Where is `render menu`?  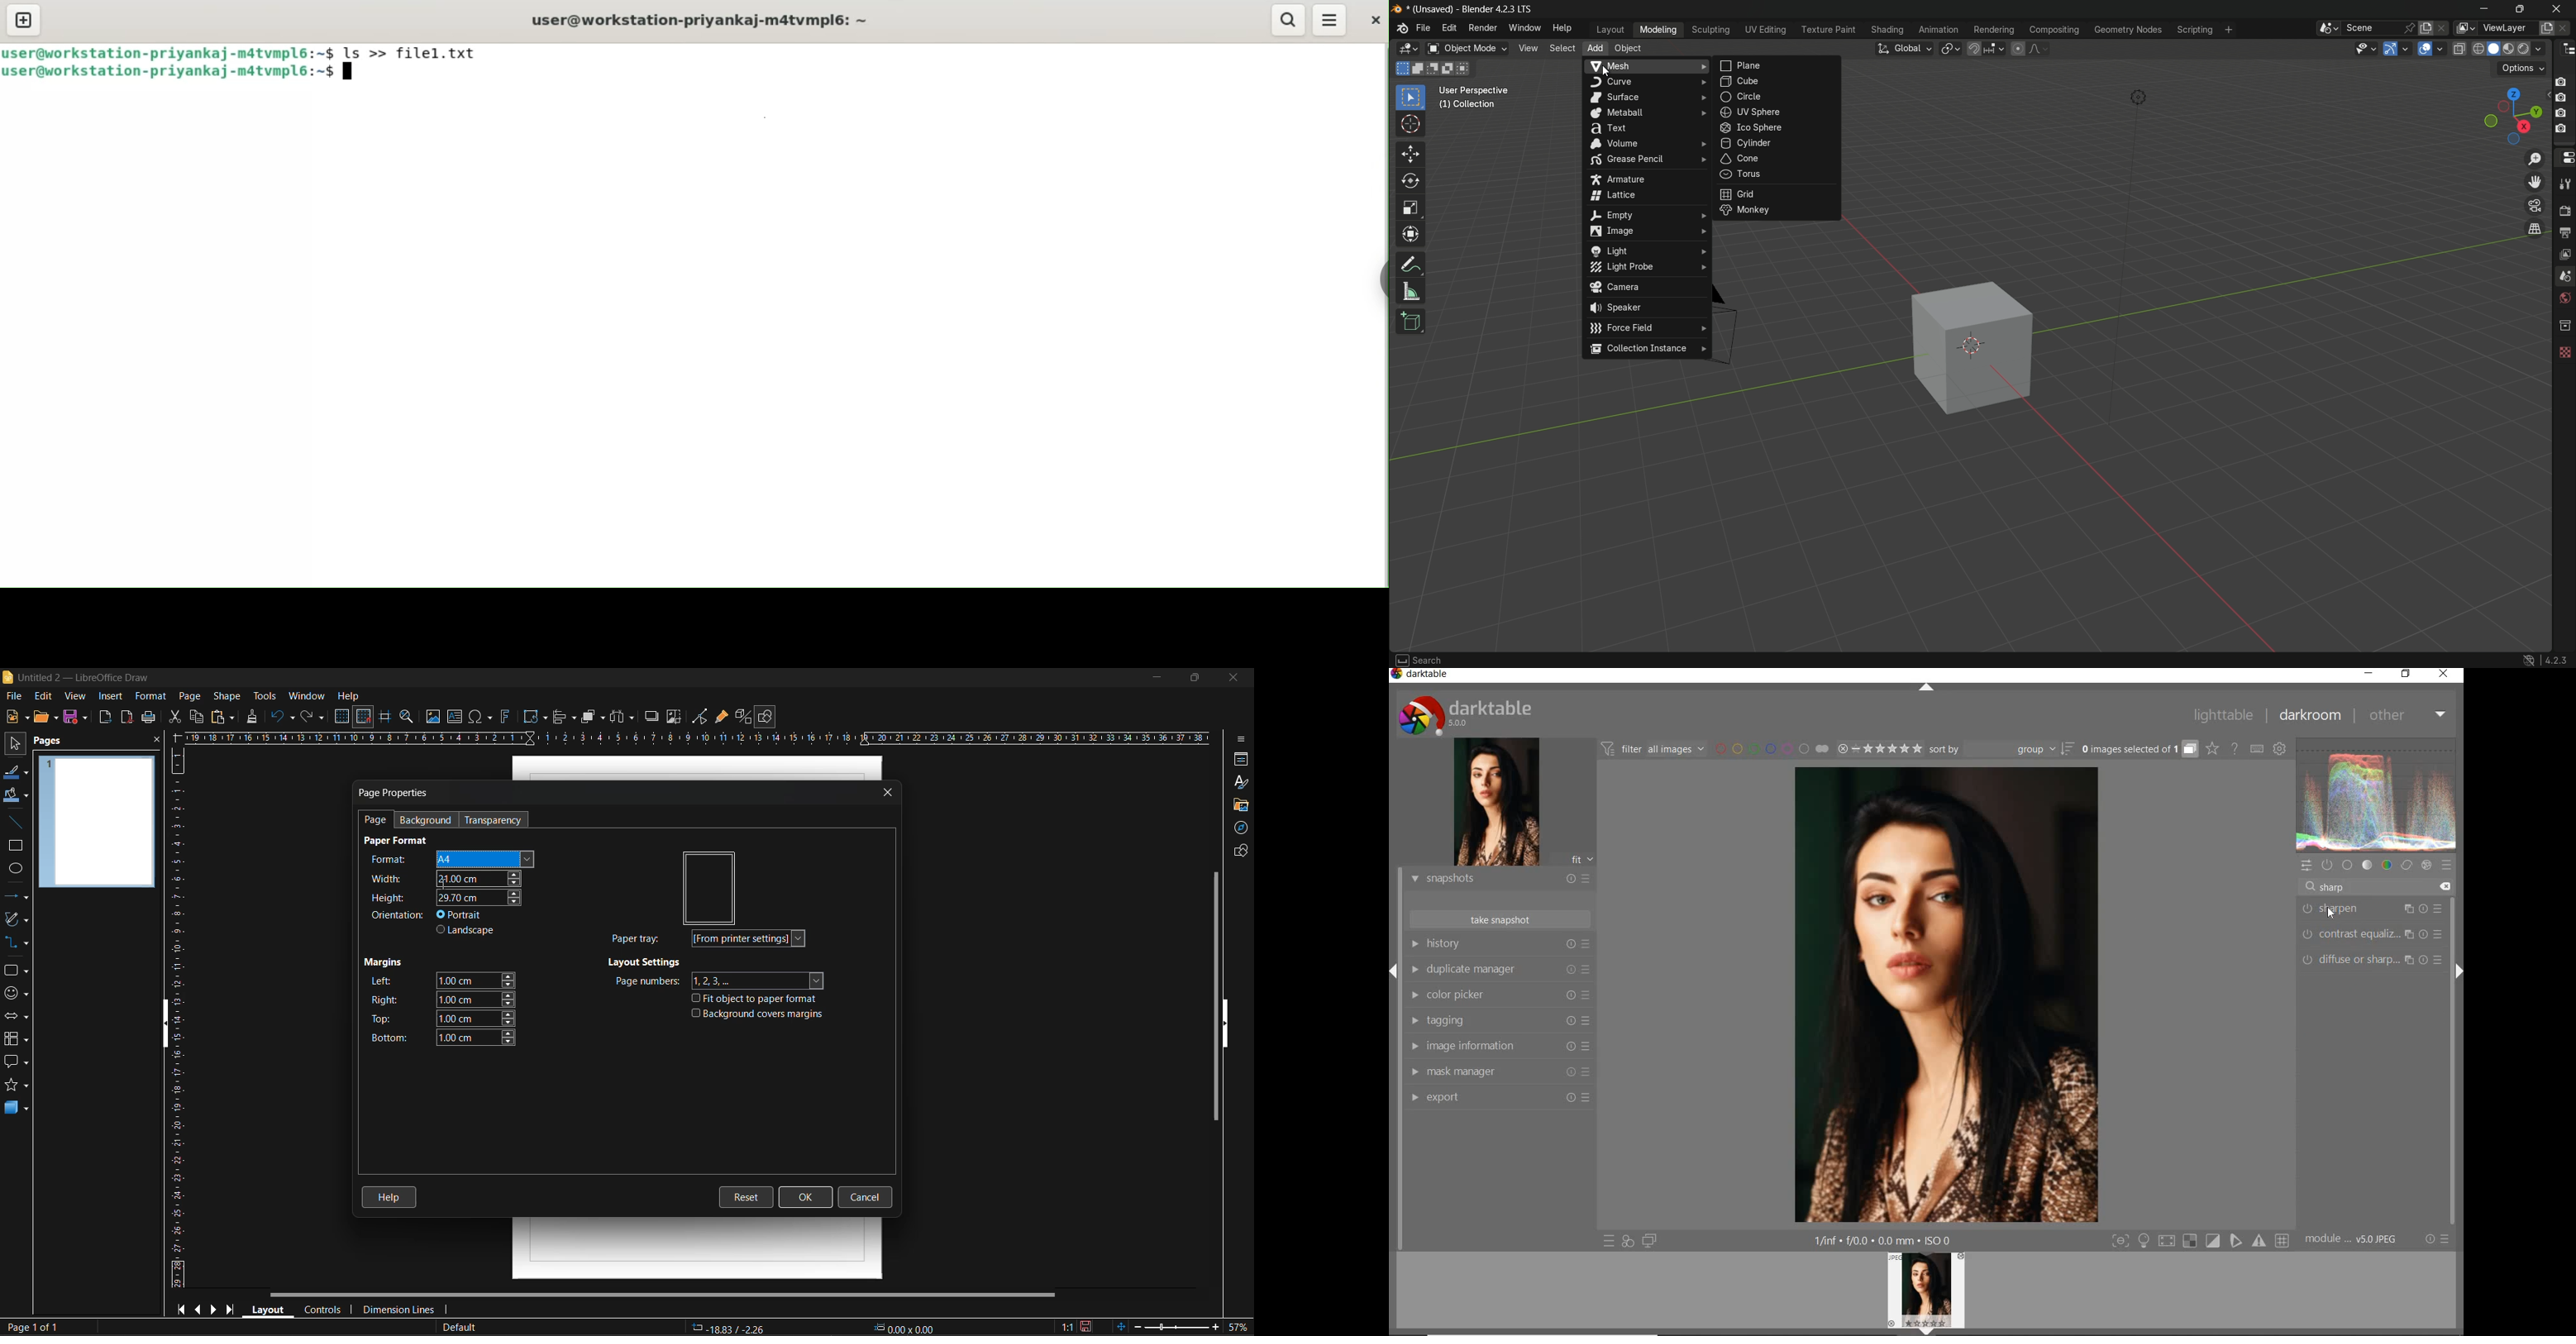 render menu is located at coordinates (1482, 28).